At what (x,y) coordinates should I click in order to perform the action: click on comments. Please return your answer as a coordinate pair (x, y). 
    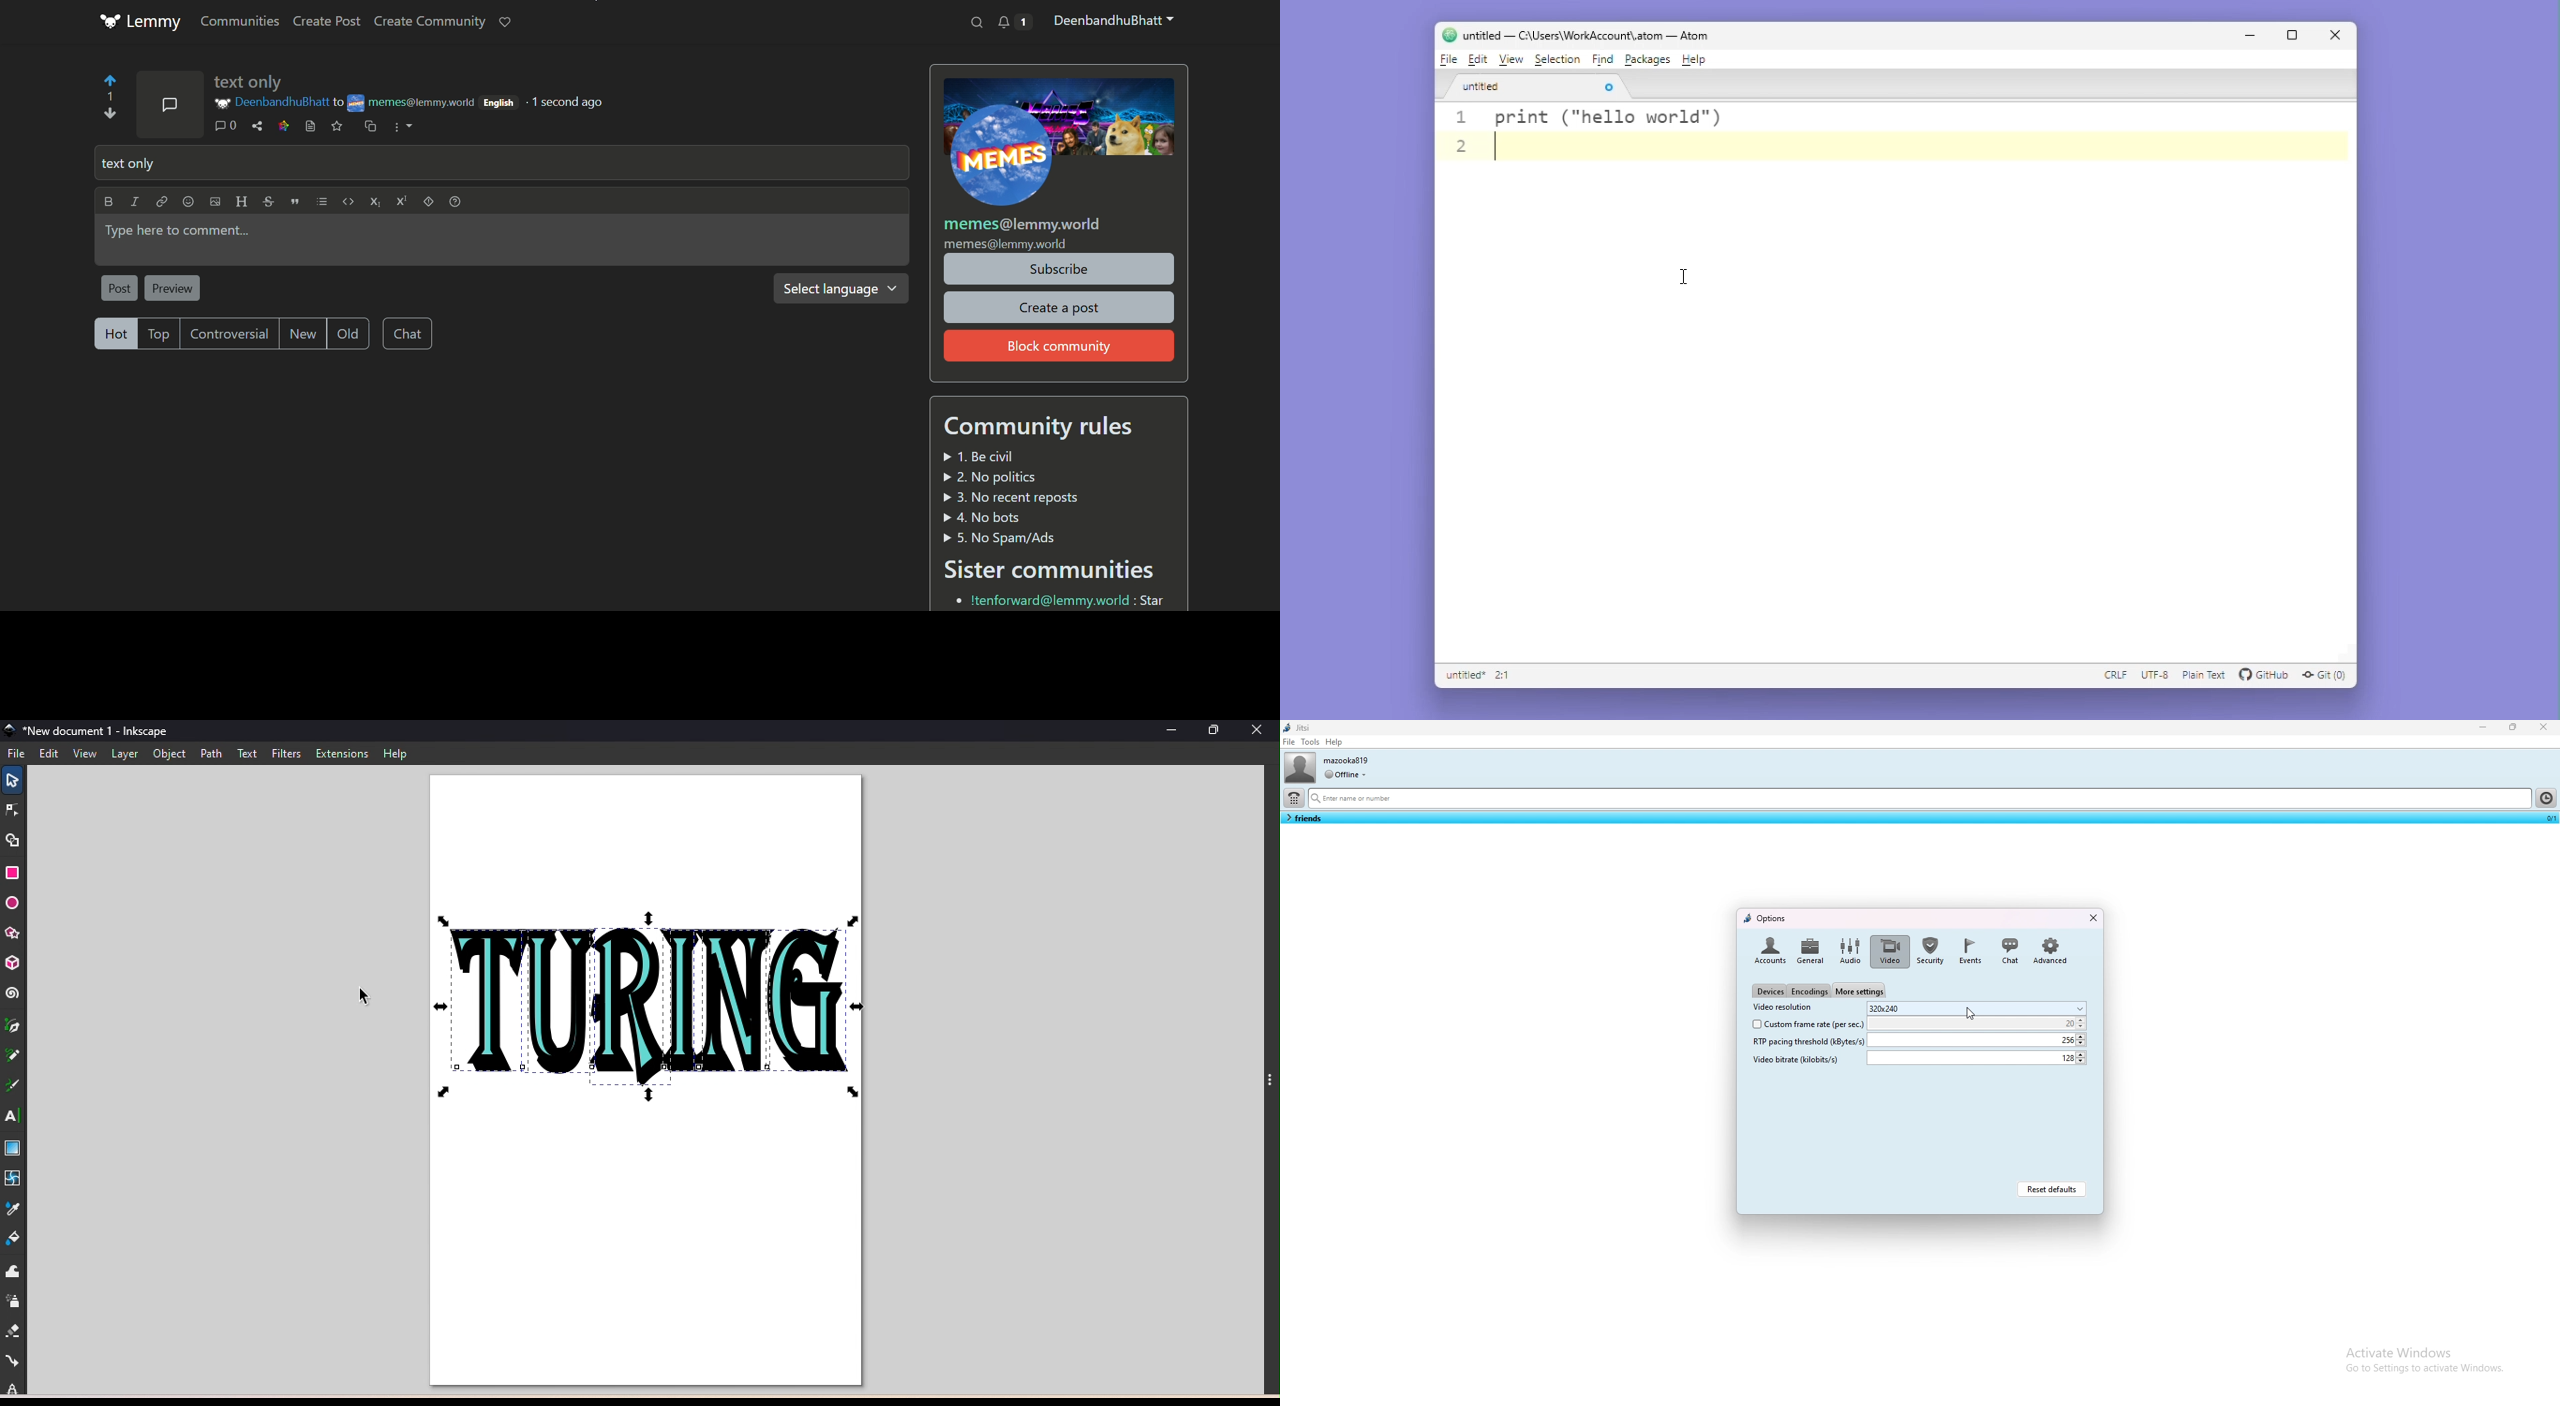
    Looking at the image, I should click on (230, 127).